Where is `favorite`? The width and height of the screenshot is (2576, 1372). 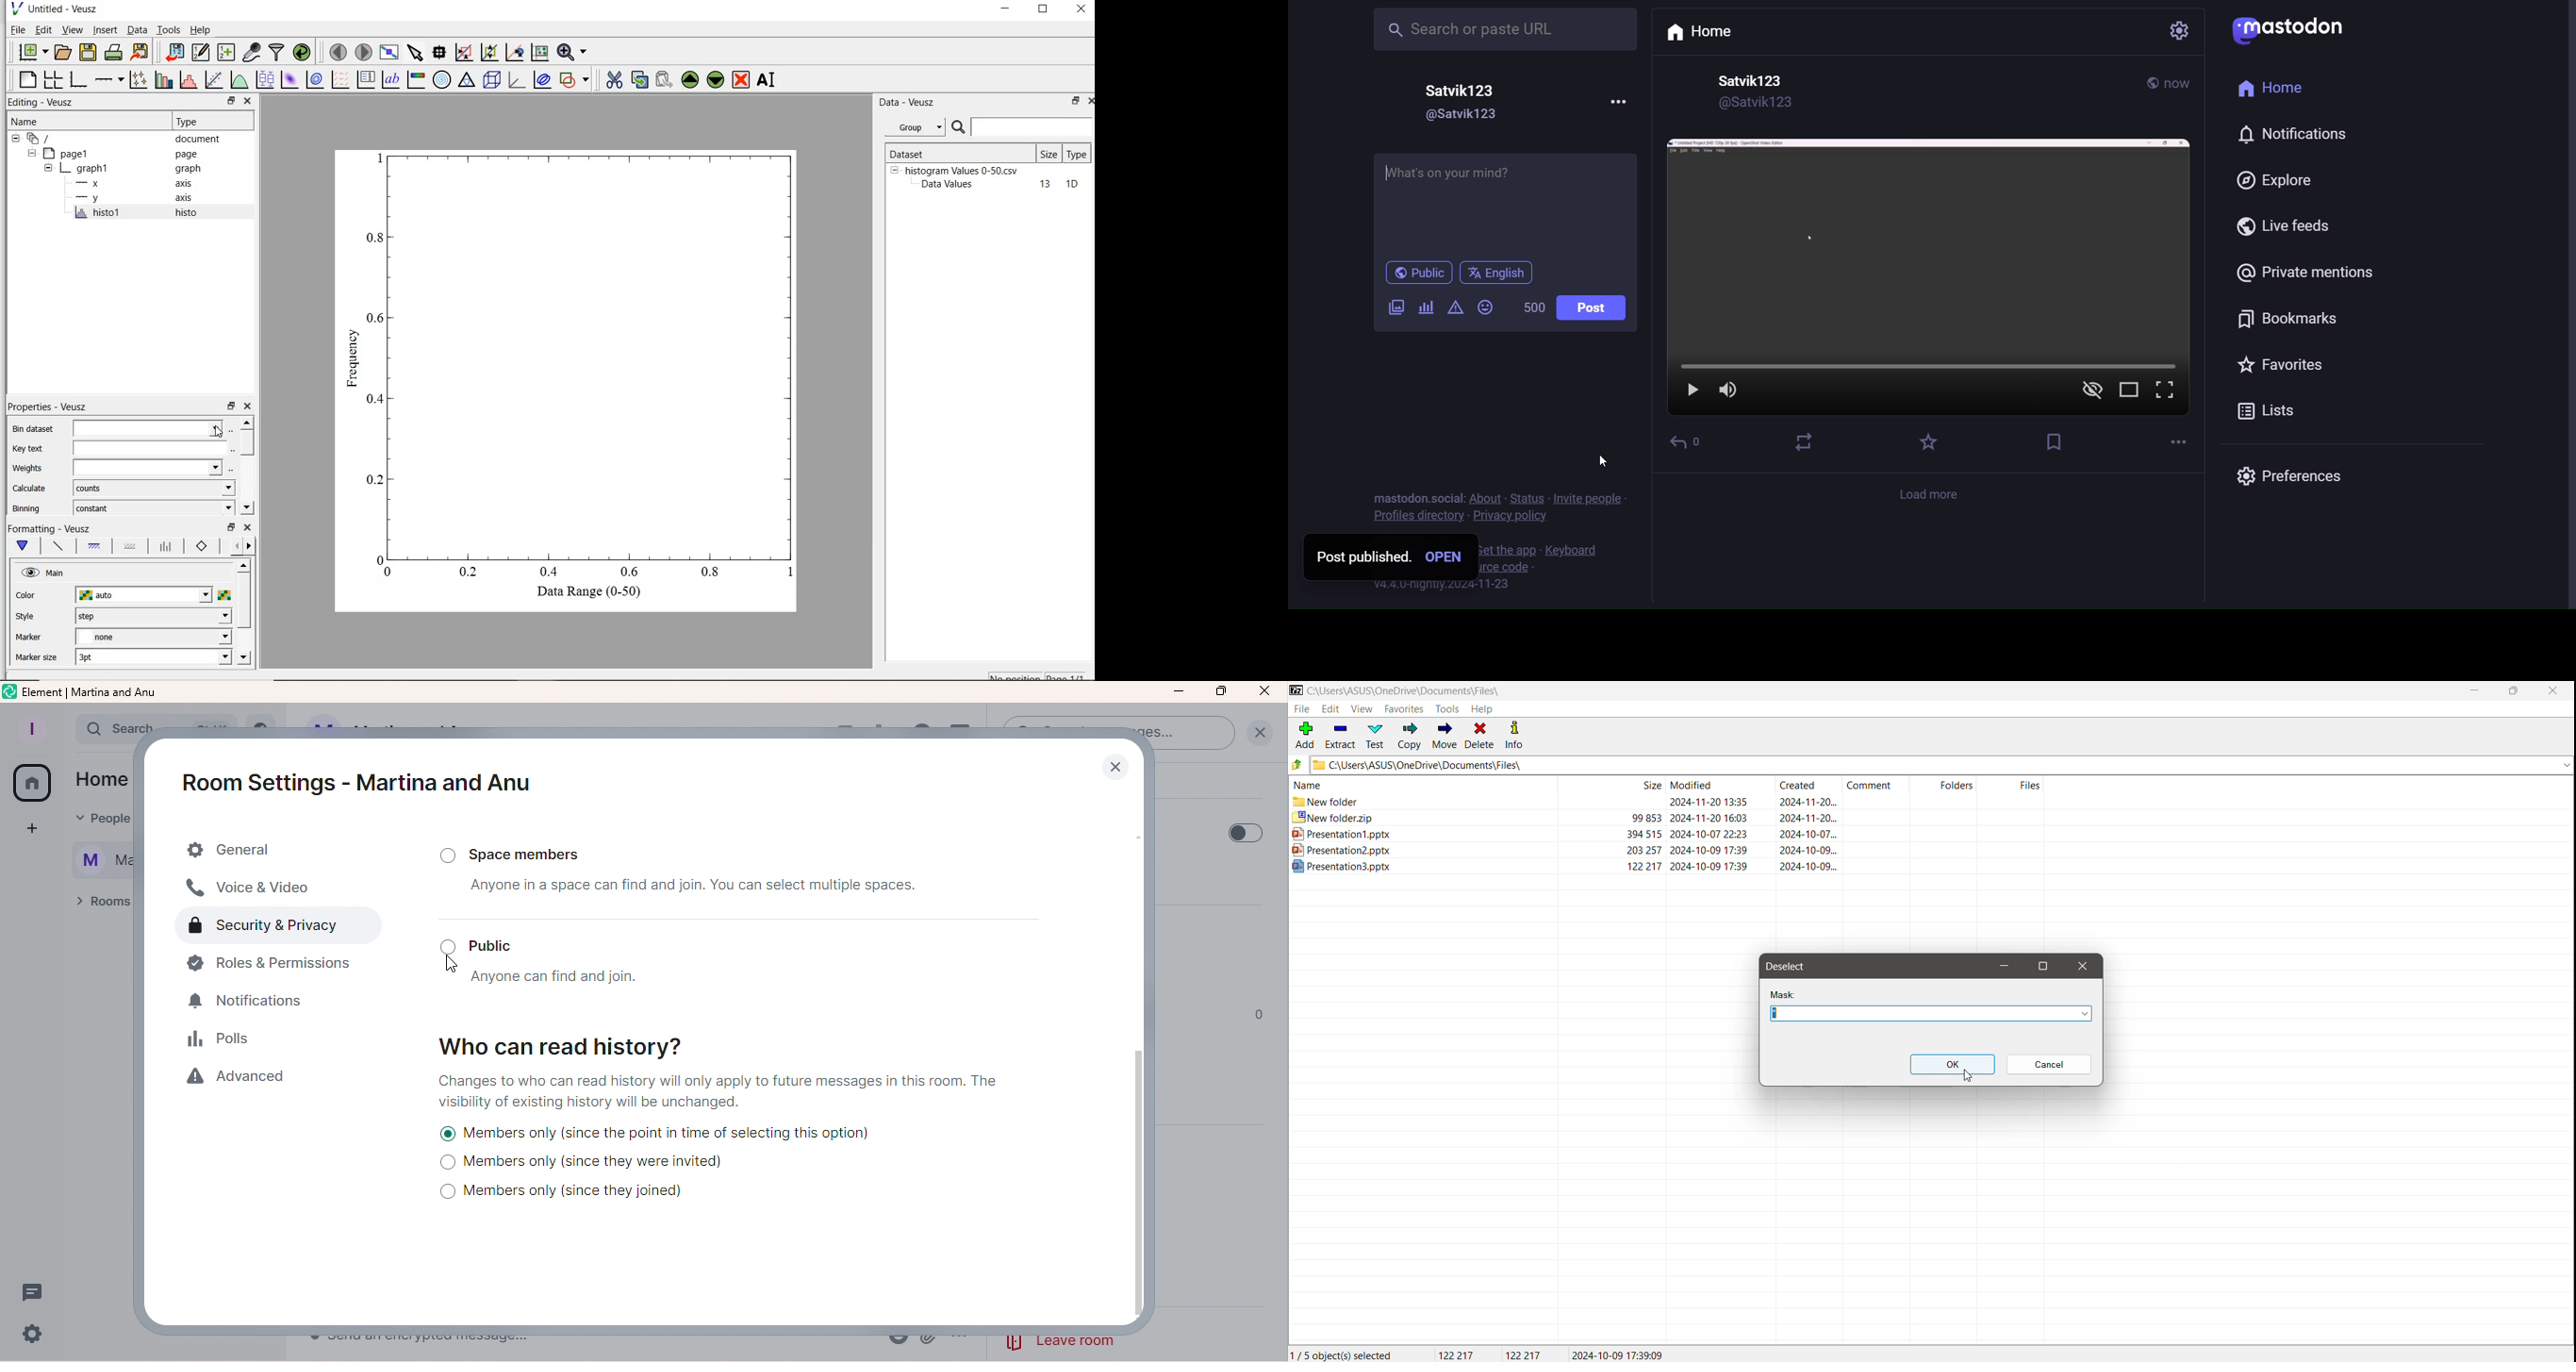
favorite is located at coordinates (1925, 442).